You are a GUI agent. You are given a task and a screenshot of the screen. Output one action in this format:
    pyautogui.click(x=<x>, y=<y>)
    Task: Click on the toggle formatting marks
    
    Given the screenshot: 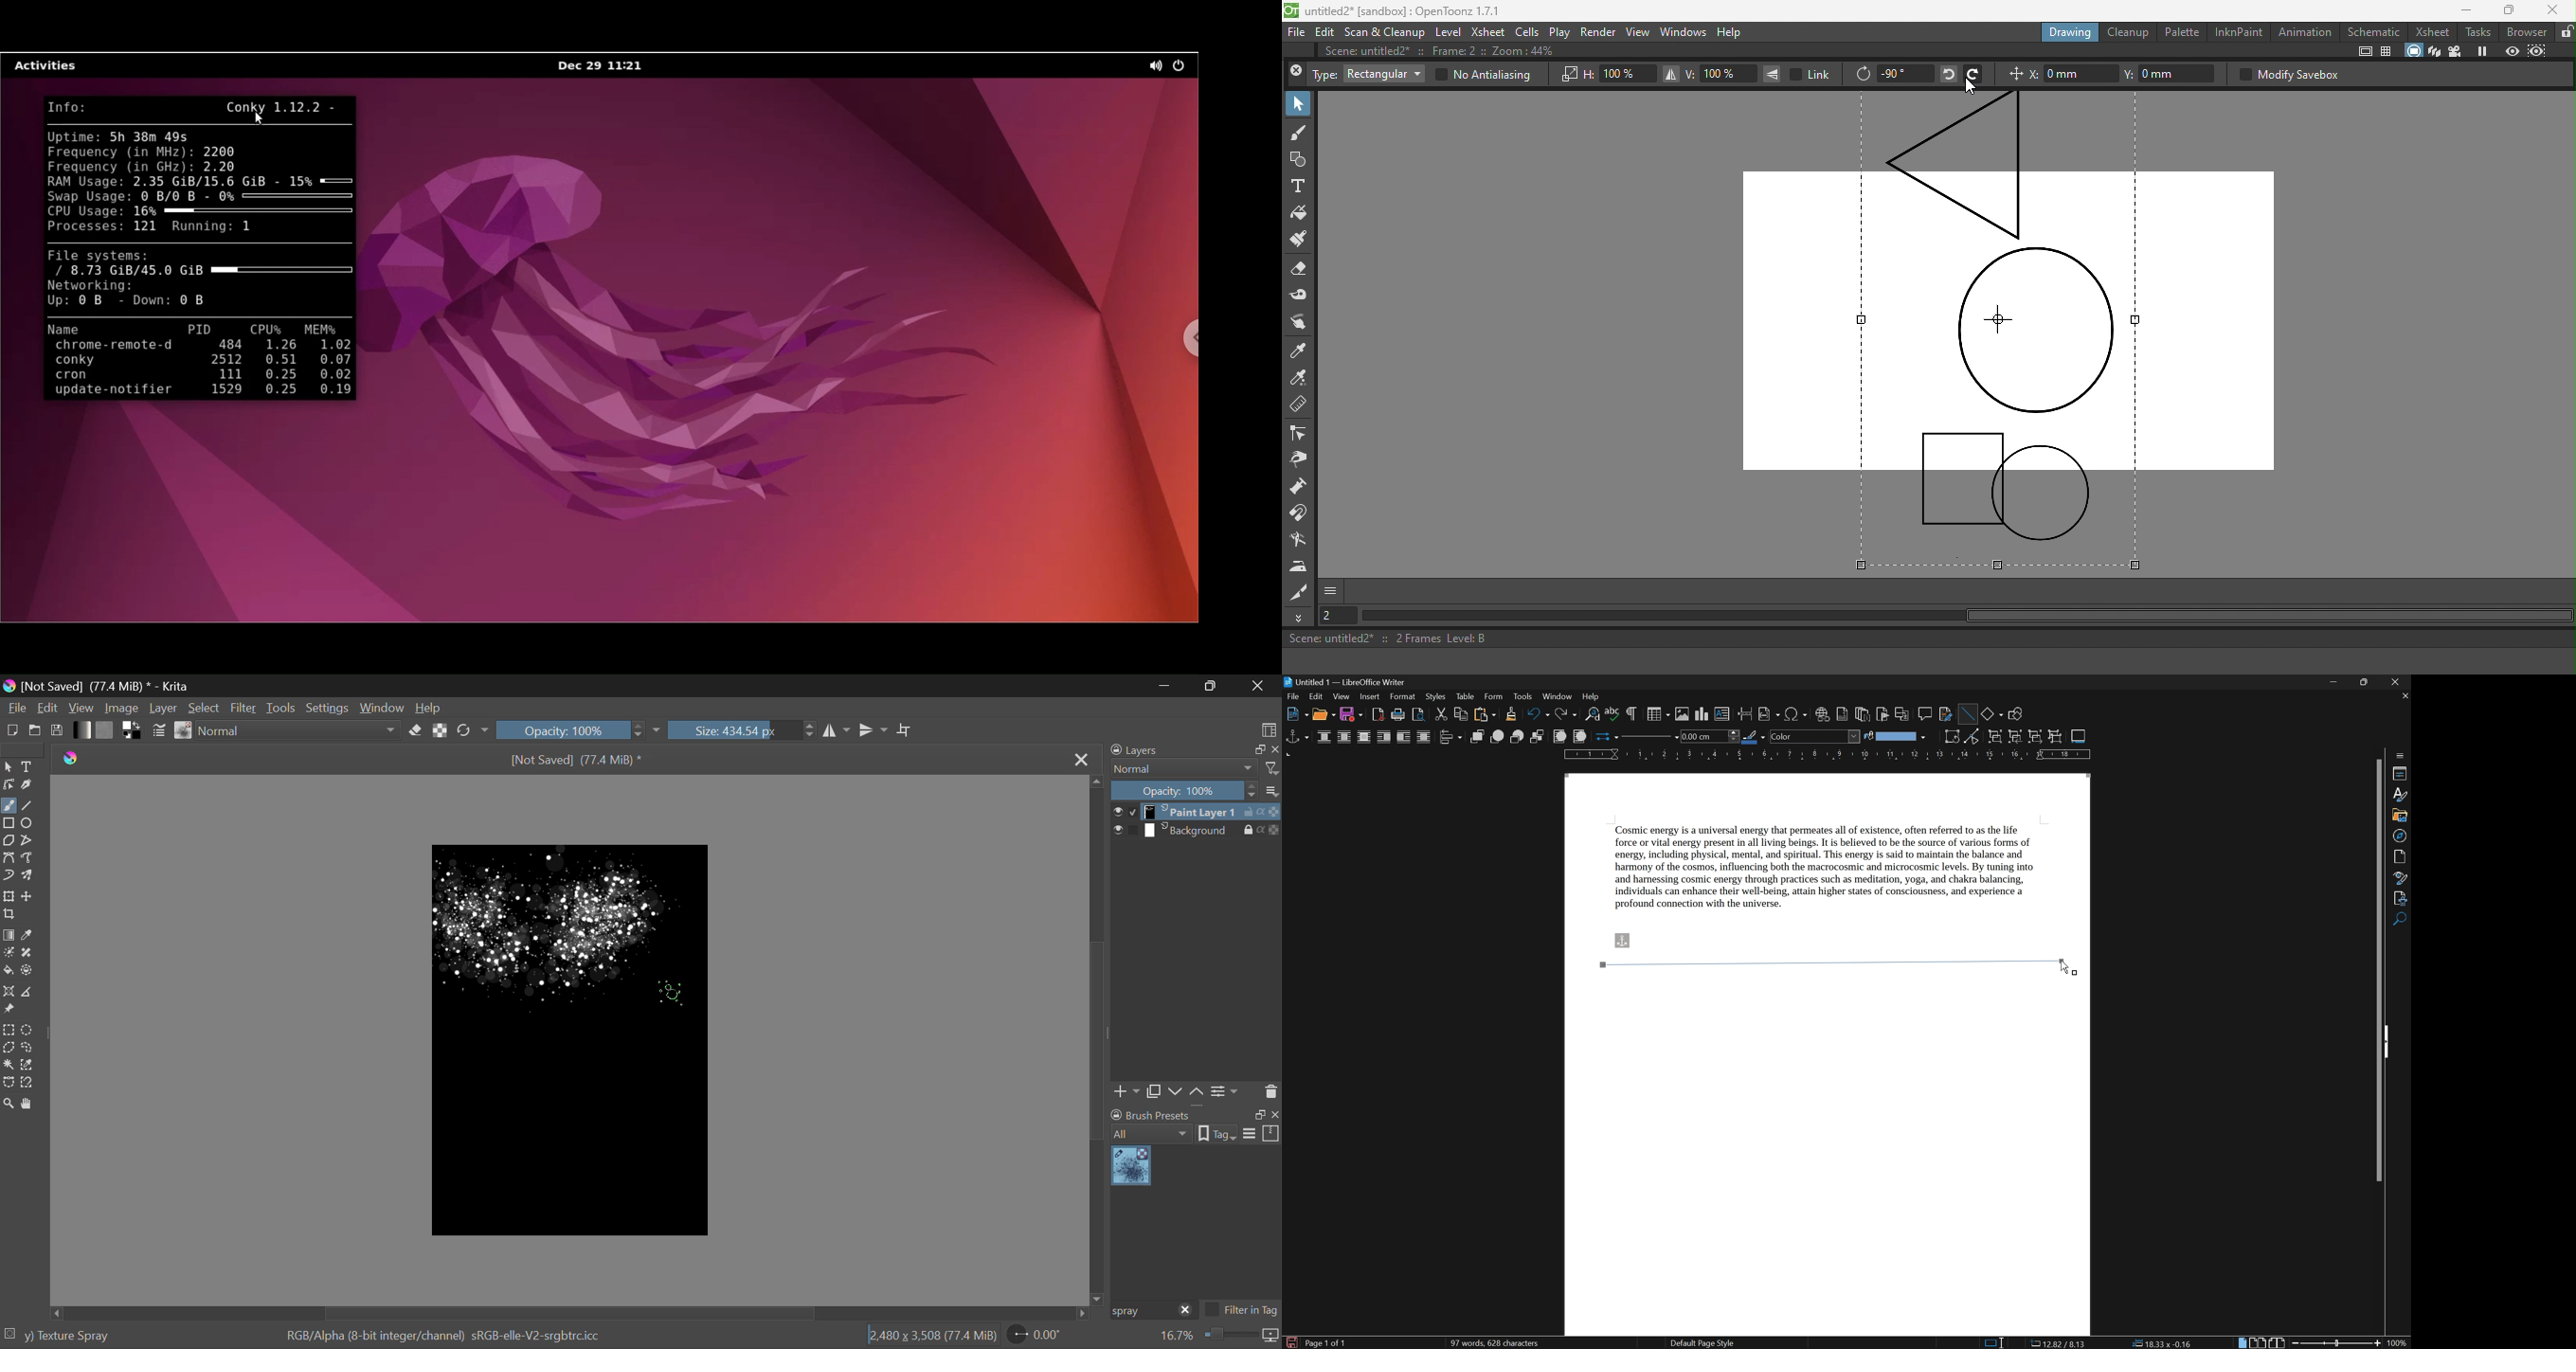 What is the action you would take?
    pyautogui.click(x=1632, y=713)
    